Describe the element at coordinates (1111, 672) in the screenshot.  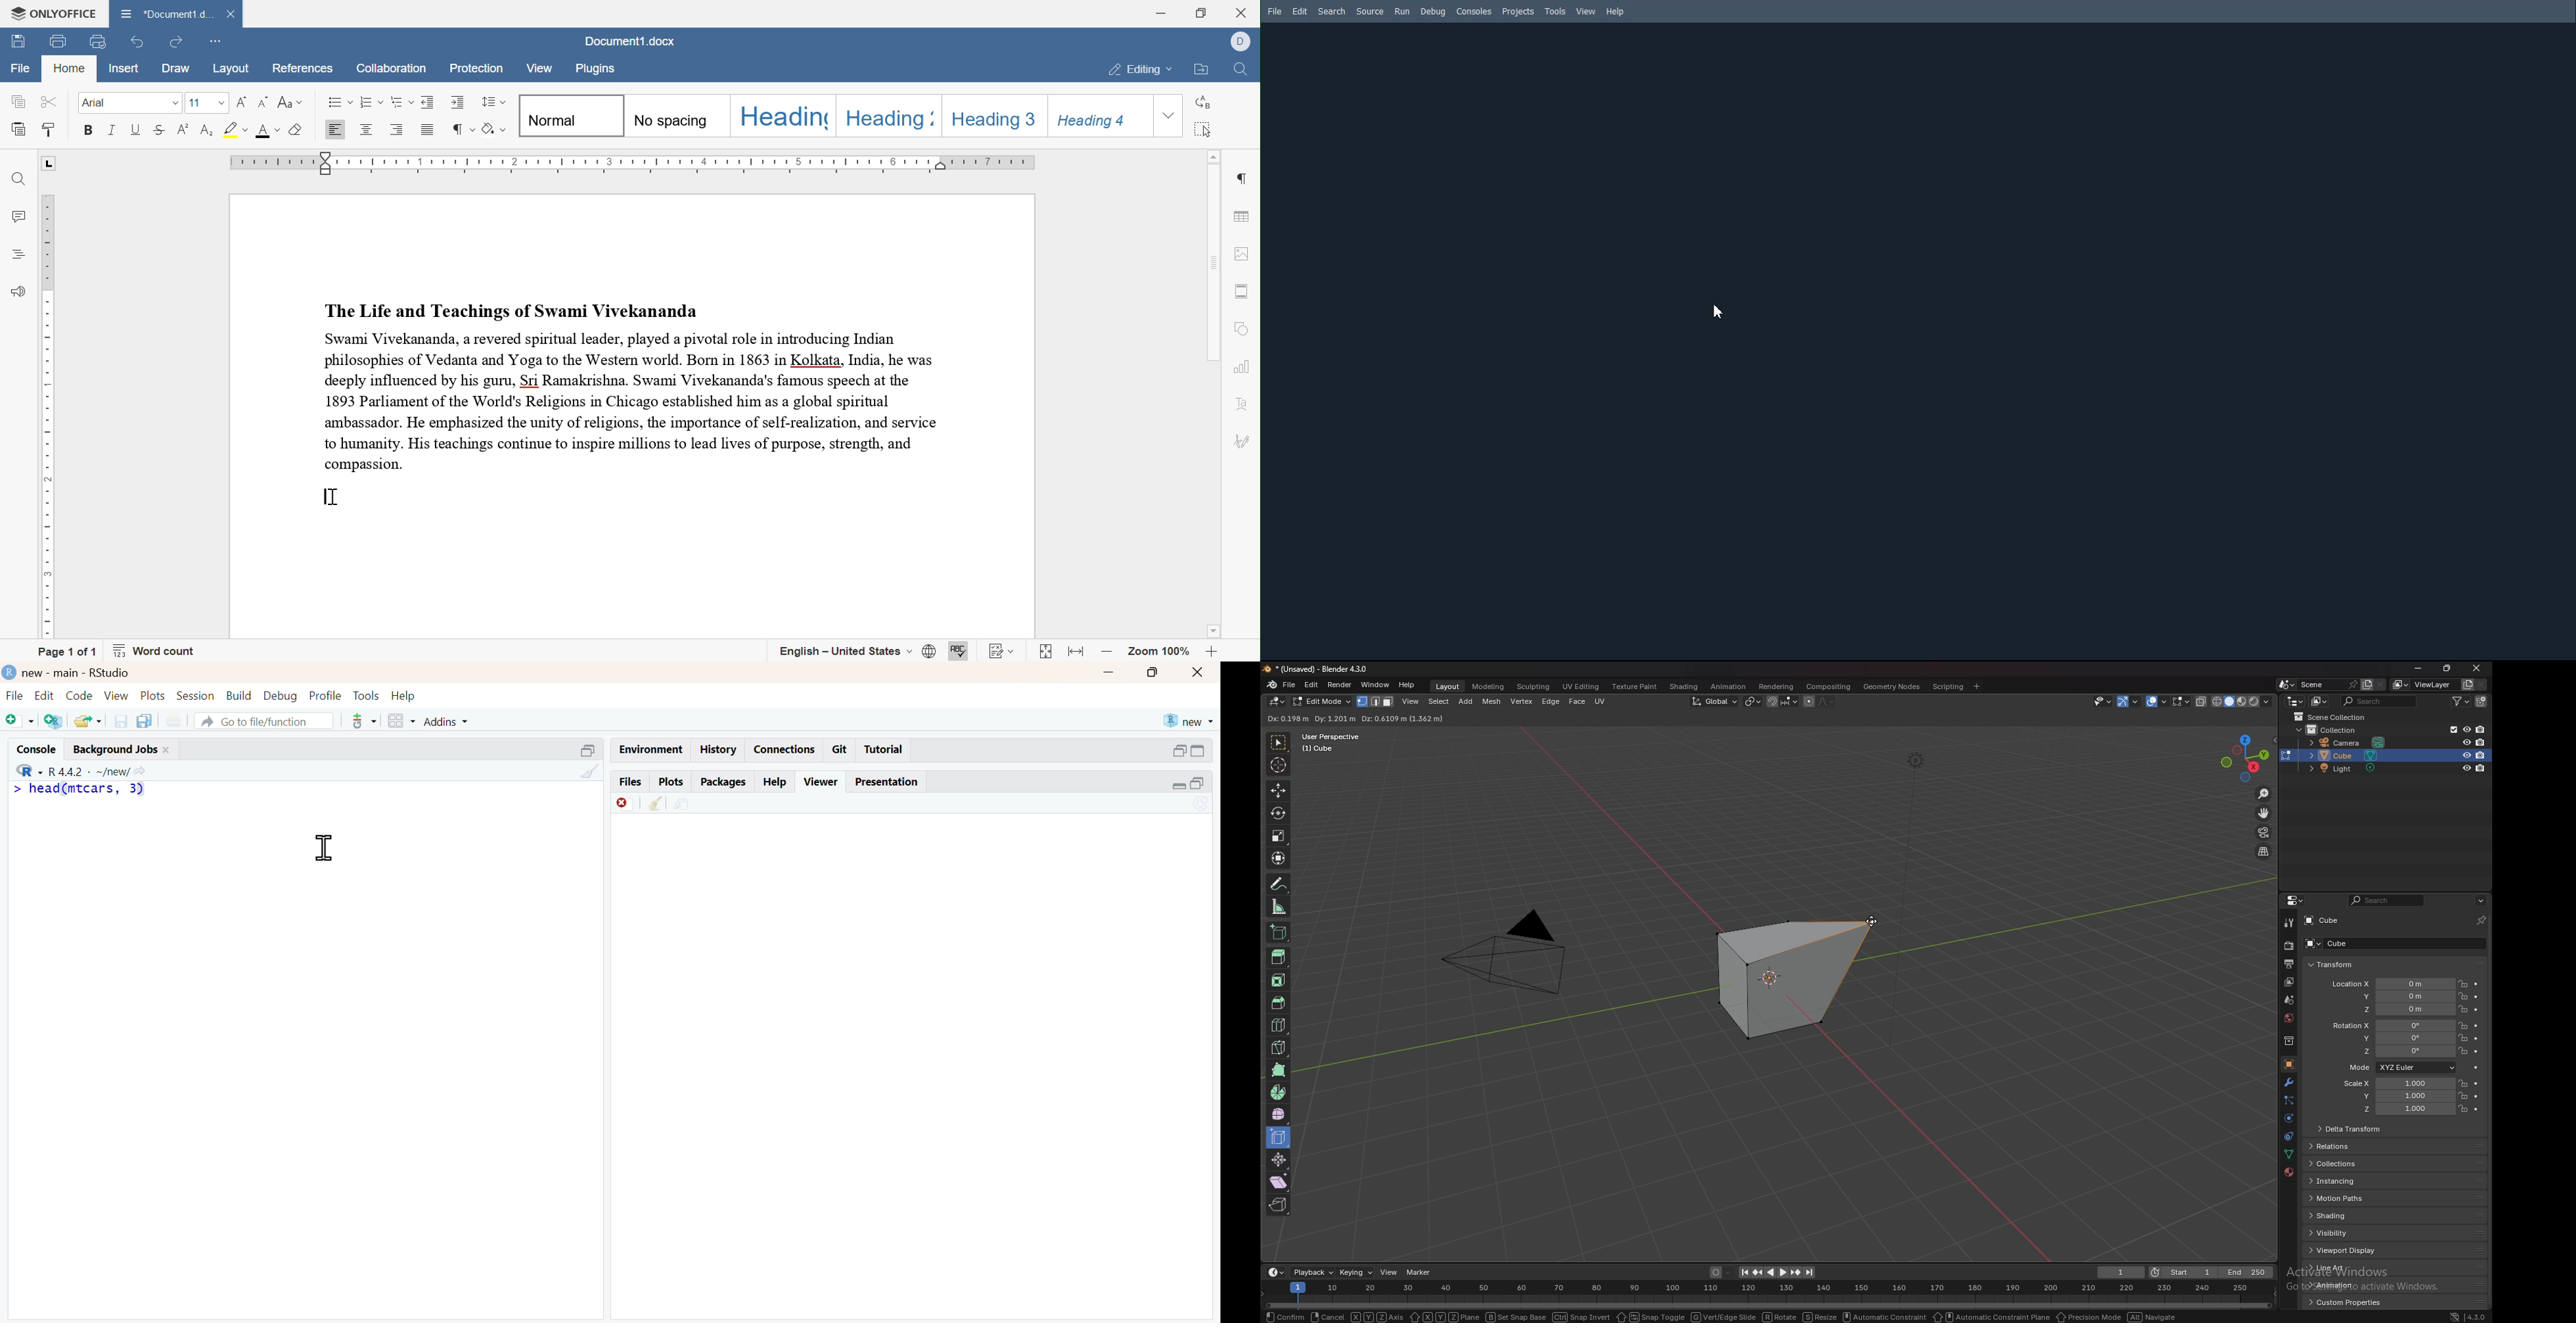
I see `minimize` at that location.